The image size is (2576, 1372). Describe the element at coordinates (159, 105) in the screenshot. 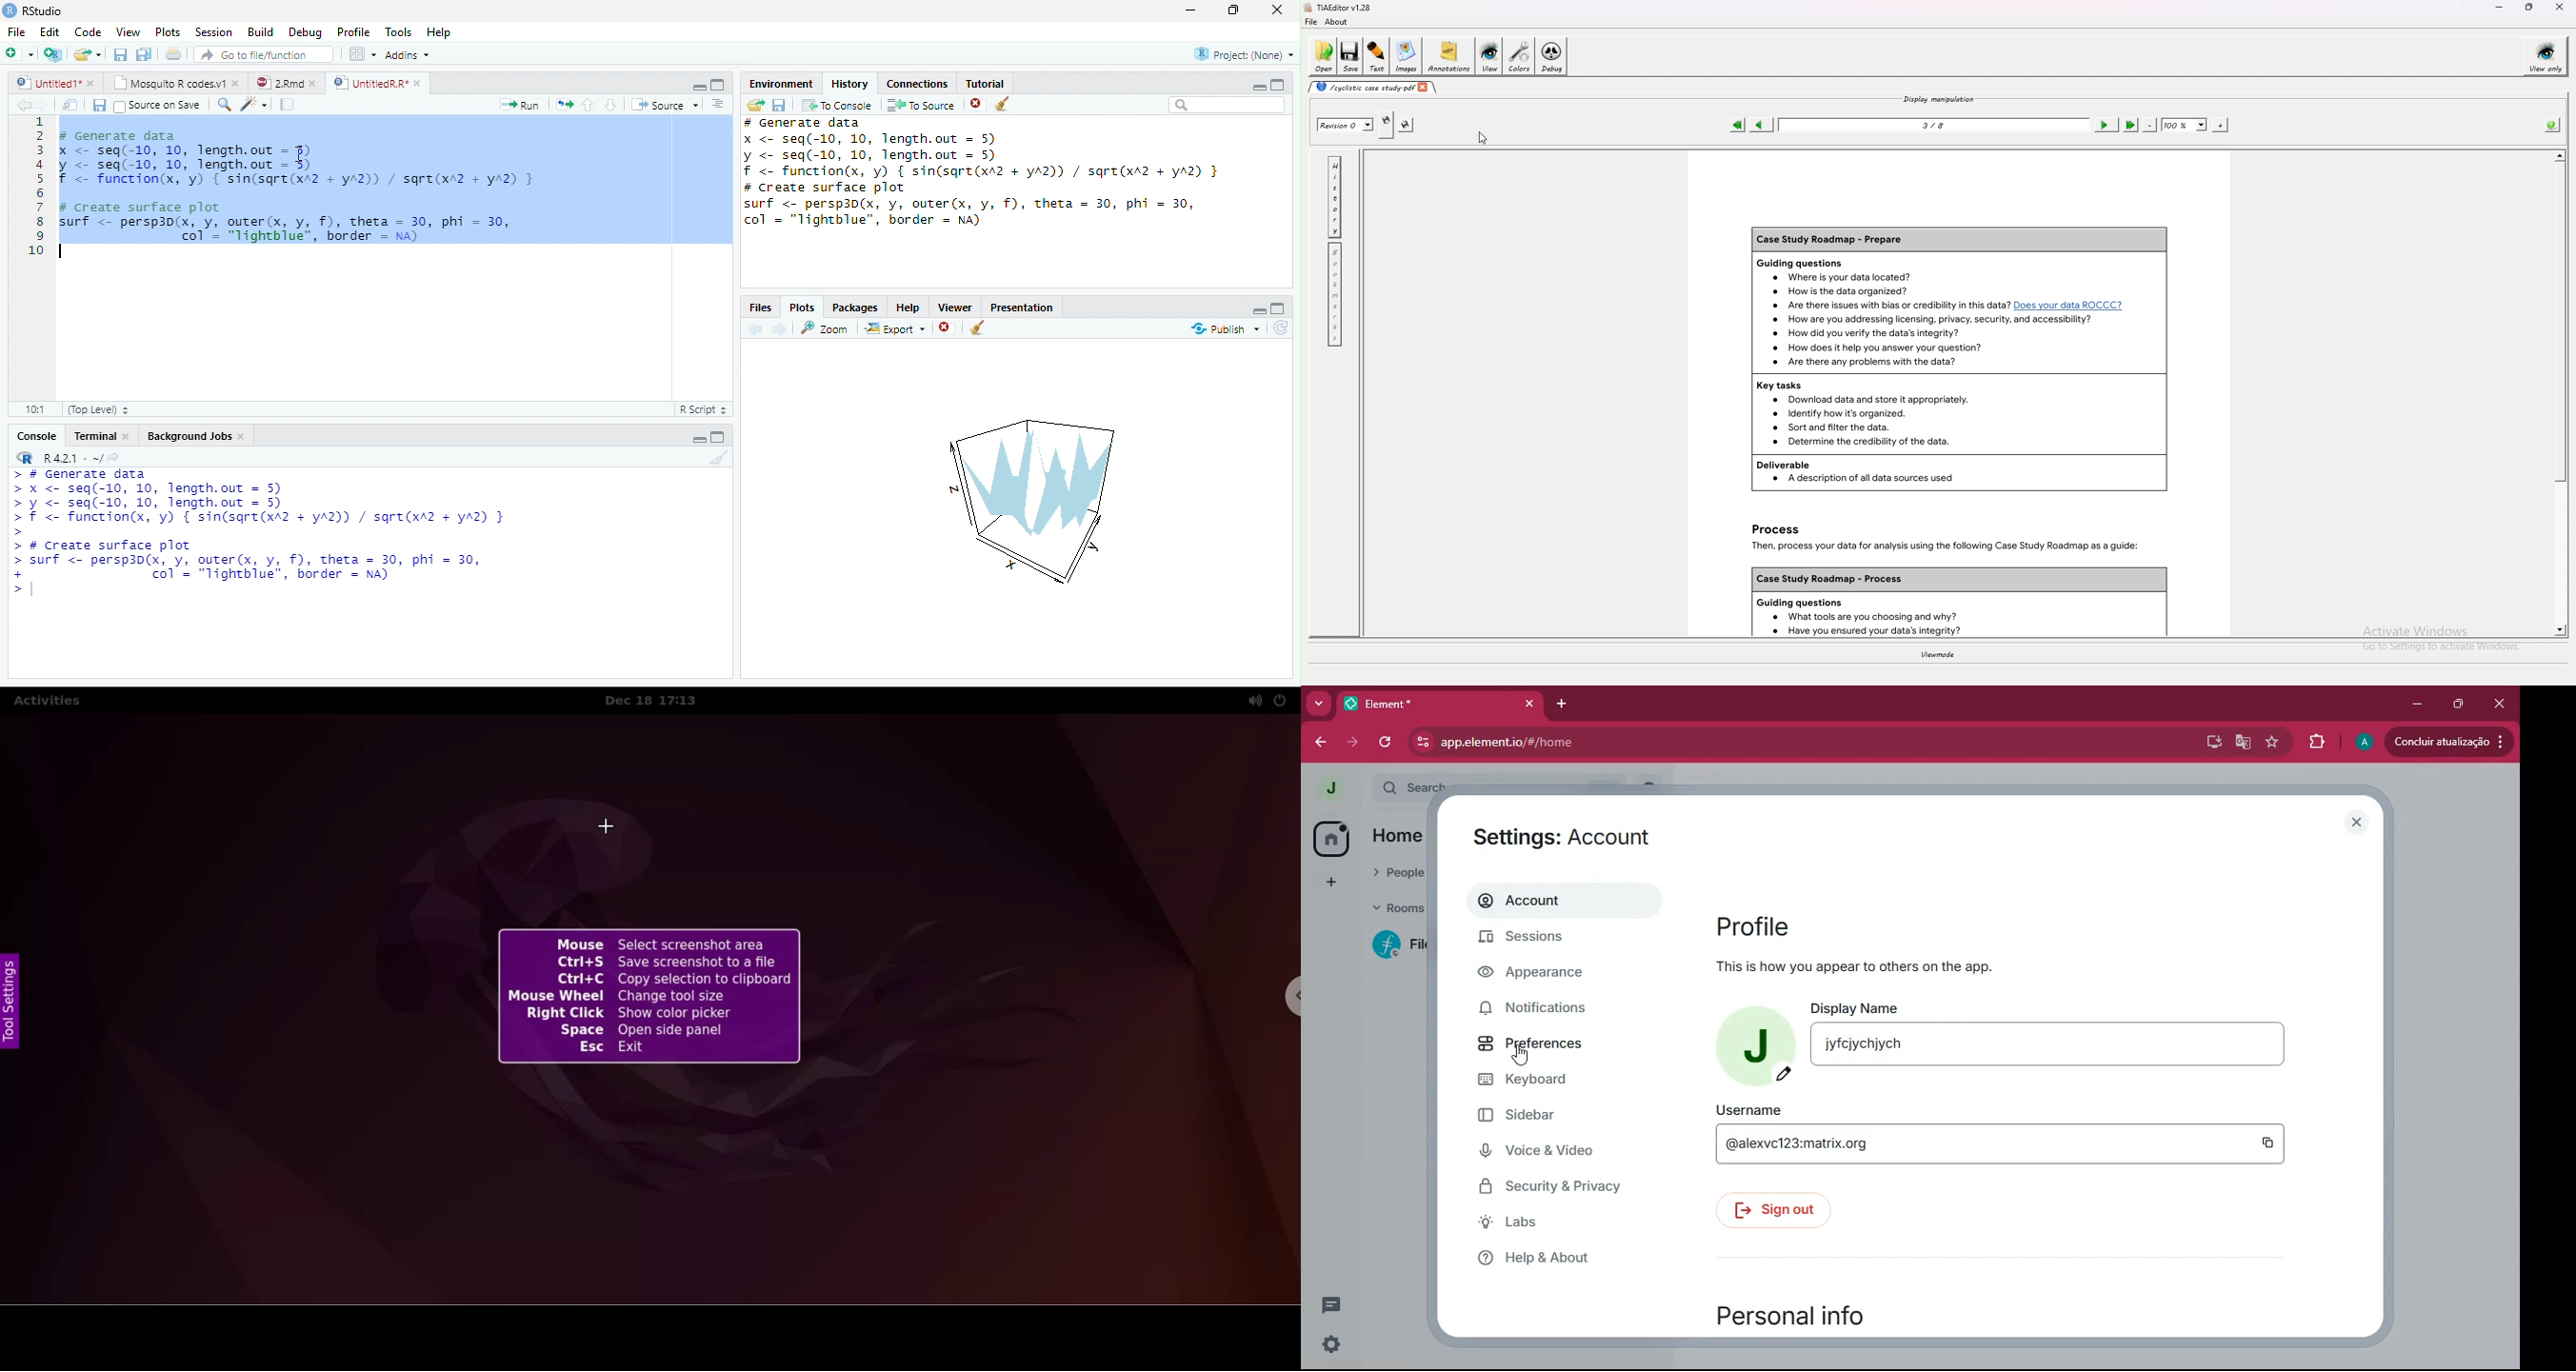

I see `Source on Save` at that location.